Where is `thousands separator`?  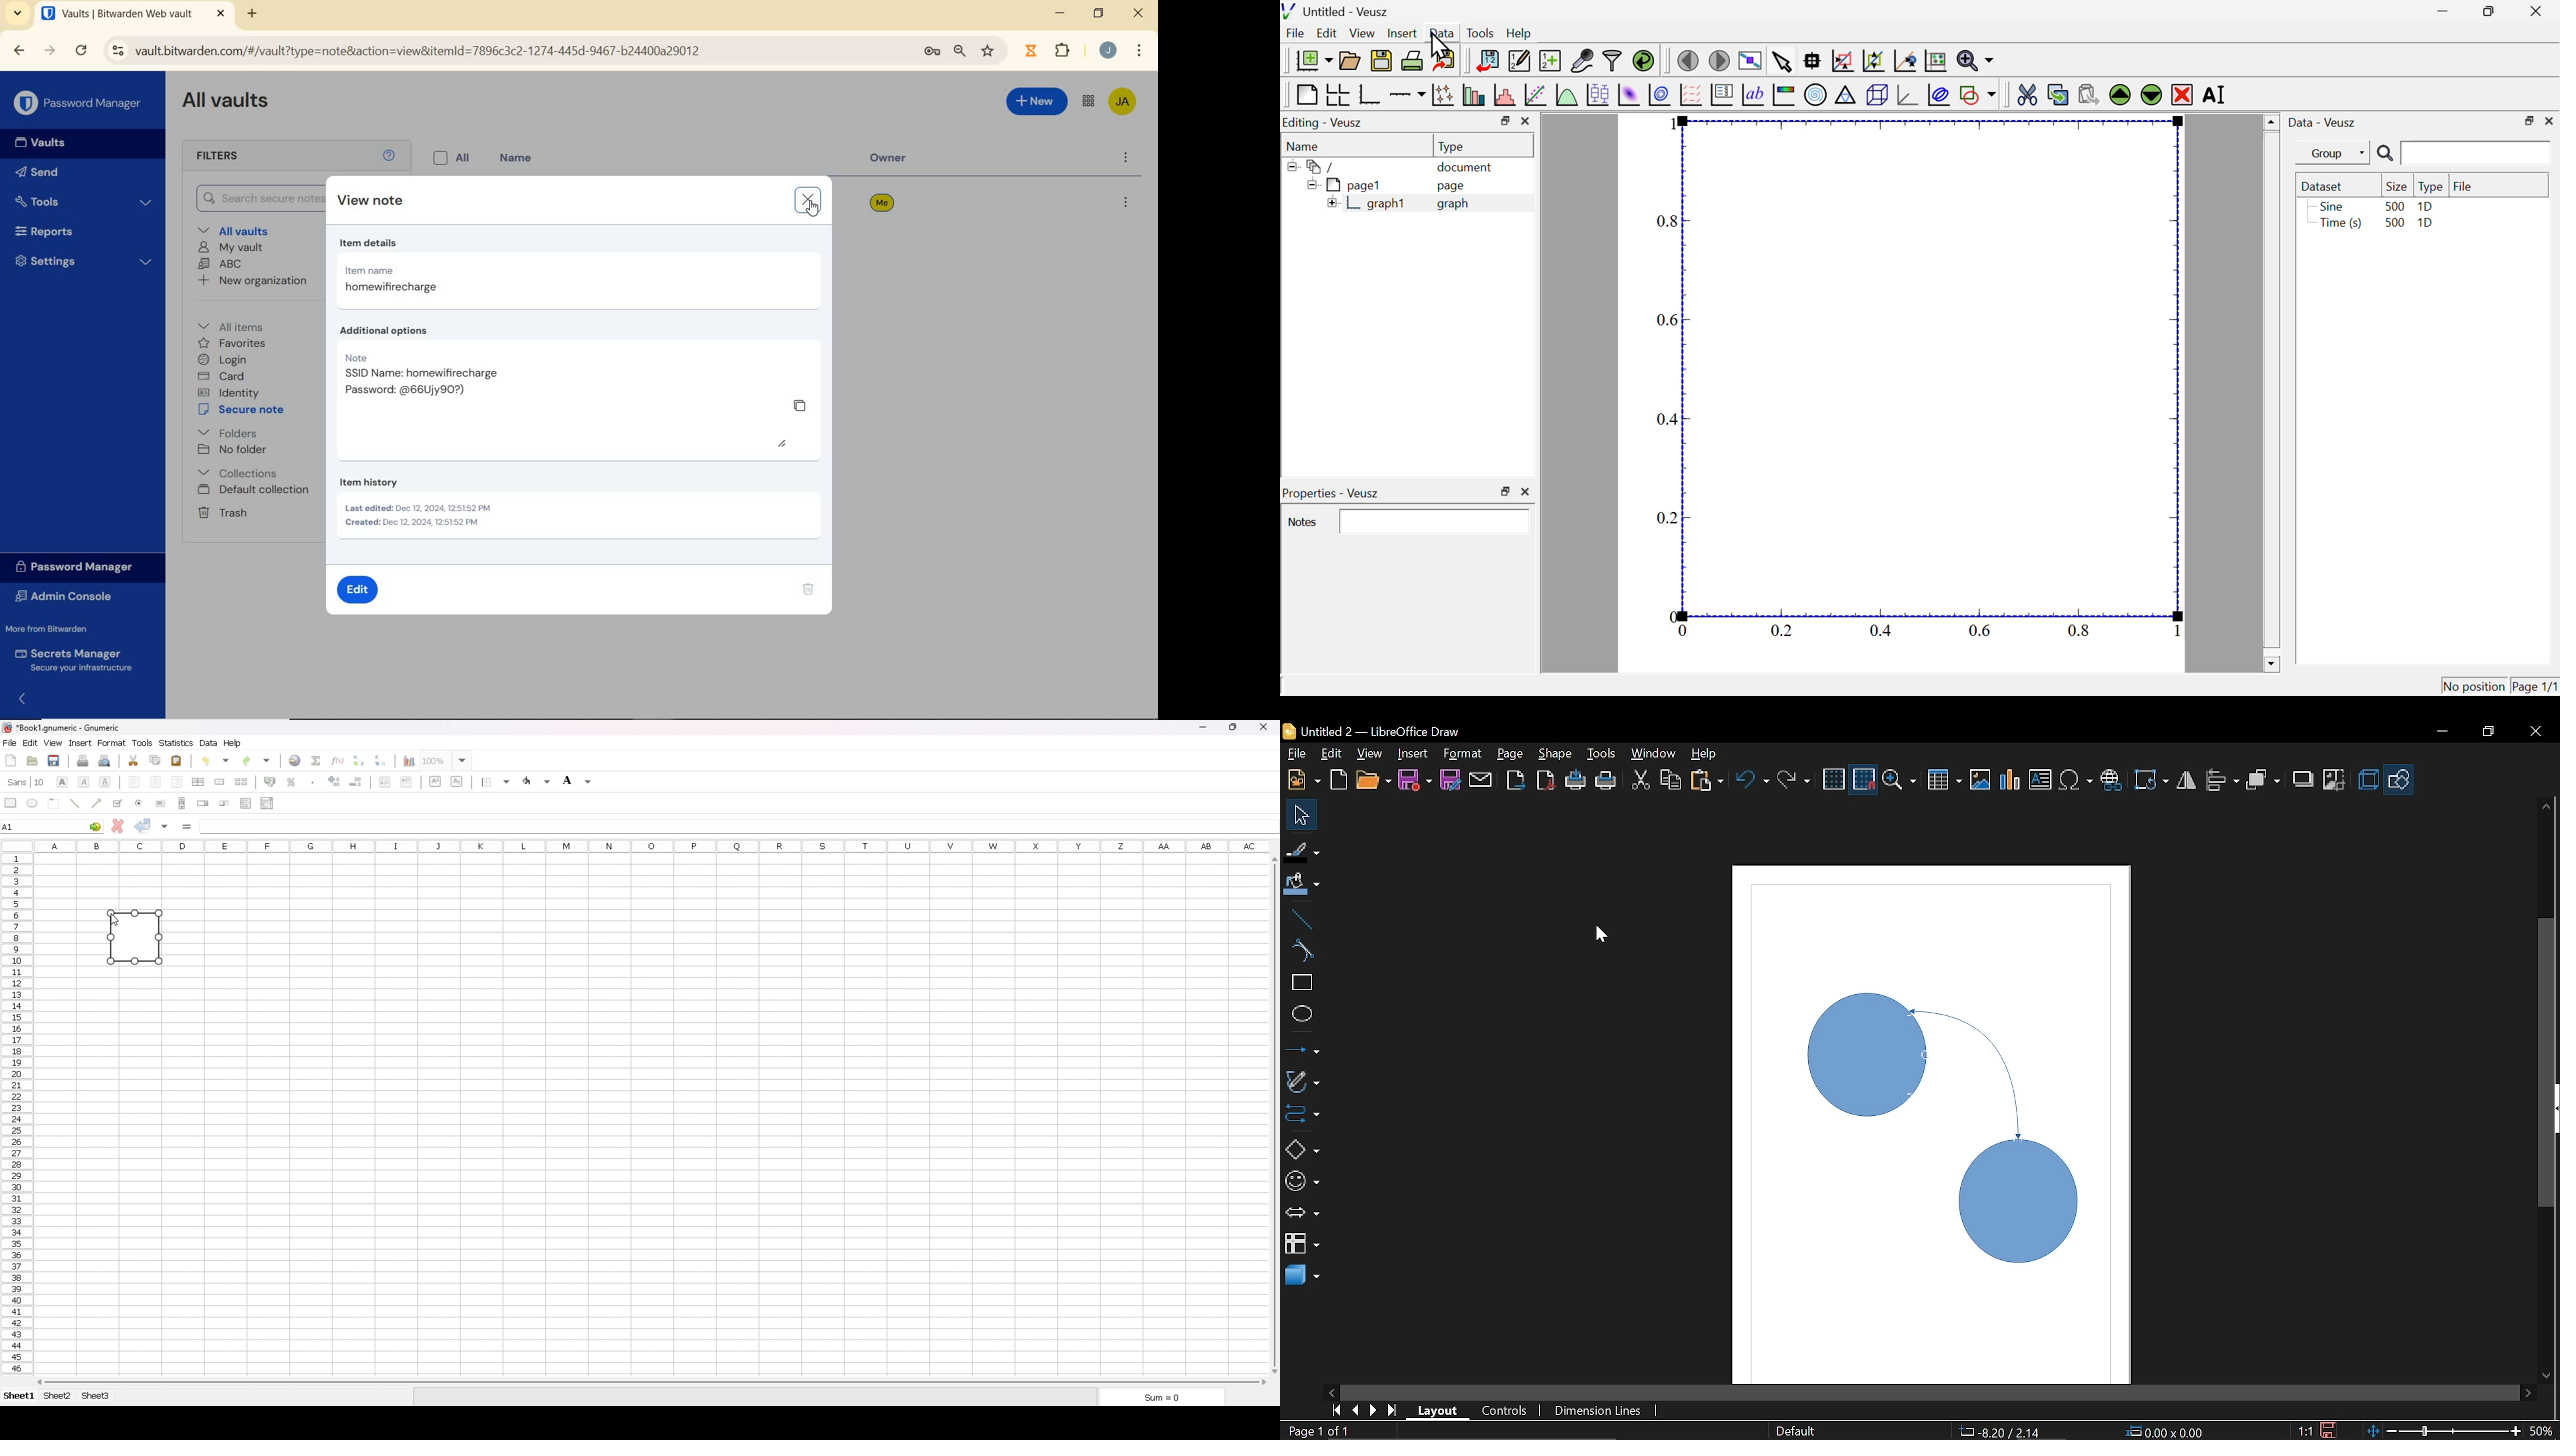 thousands separator is located at coordinates (313, 781).